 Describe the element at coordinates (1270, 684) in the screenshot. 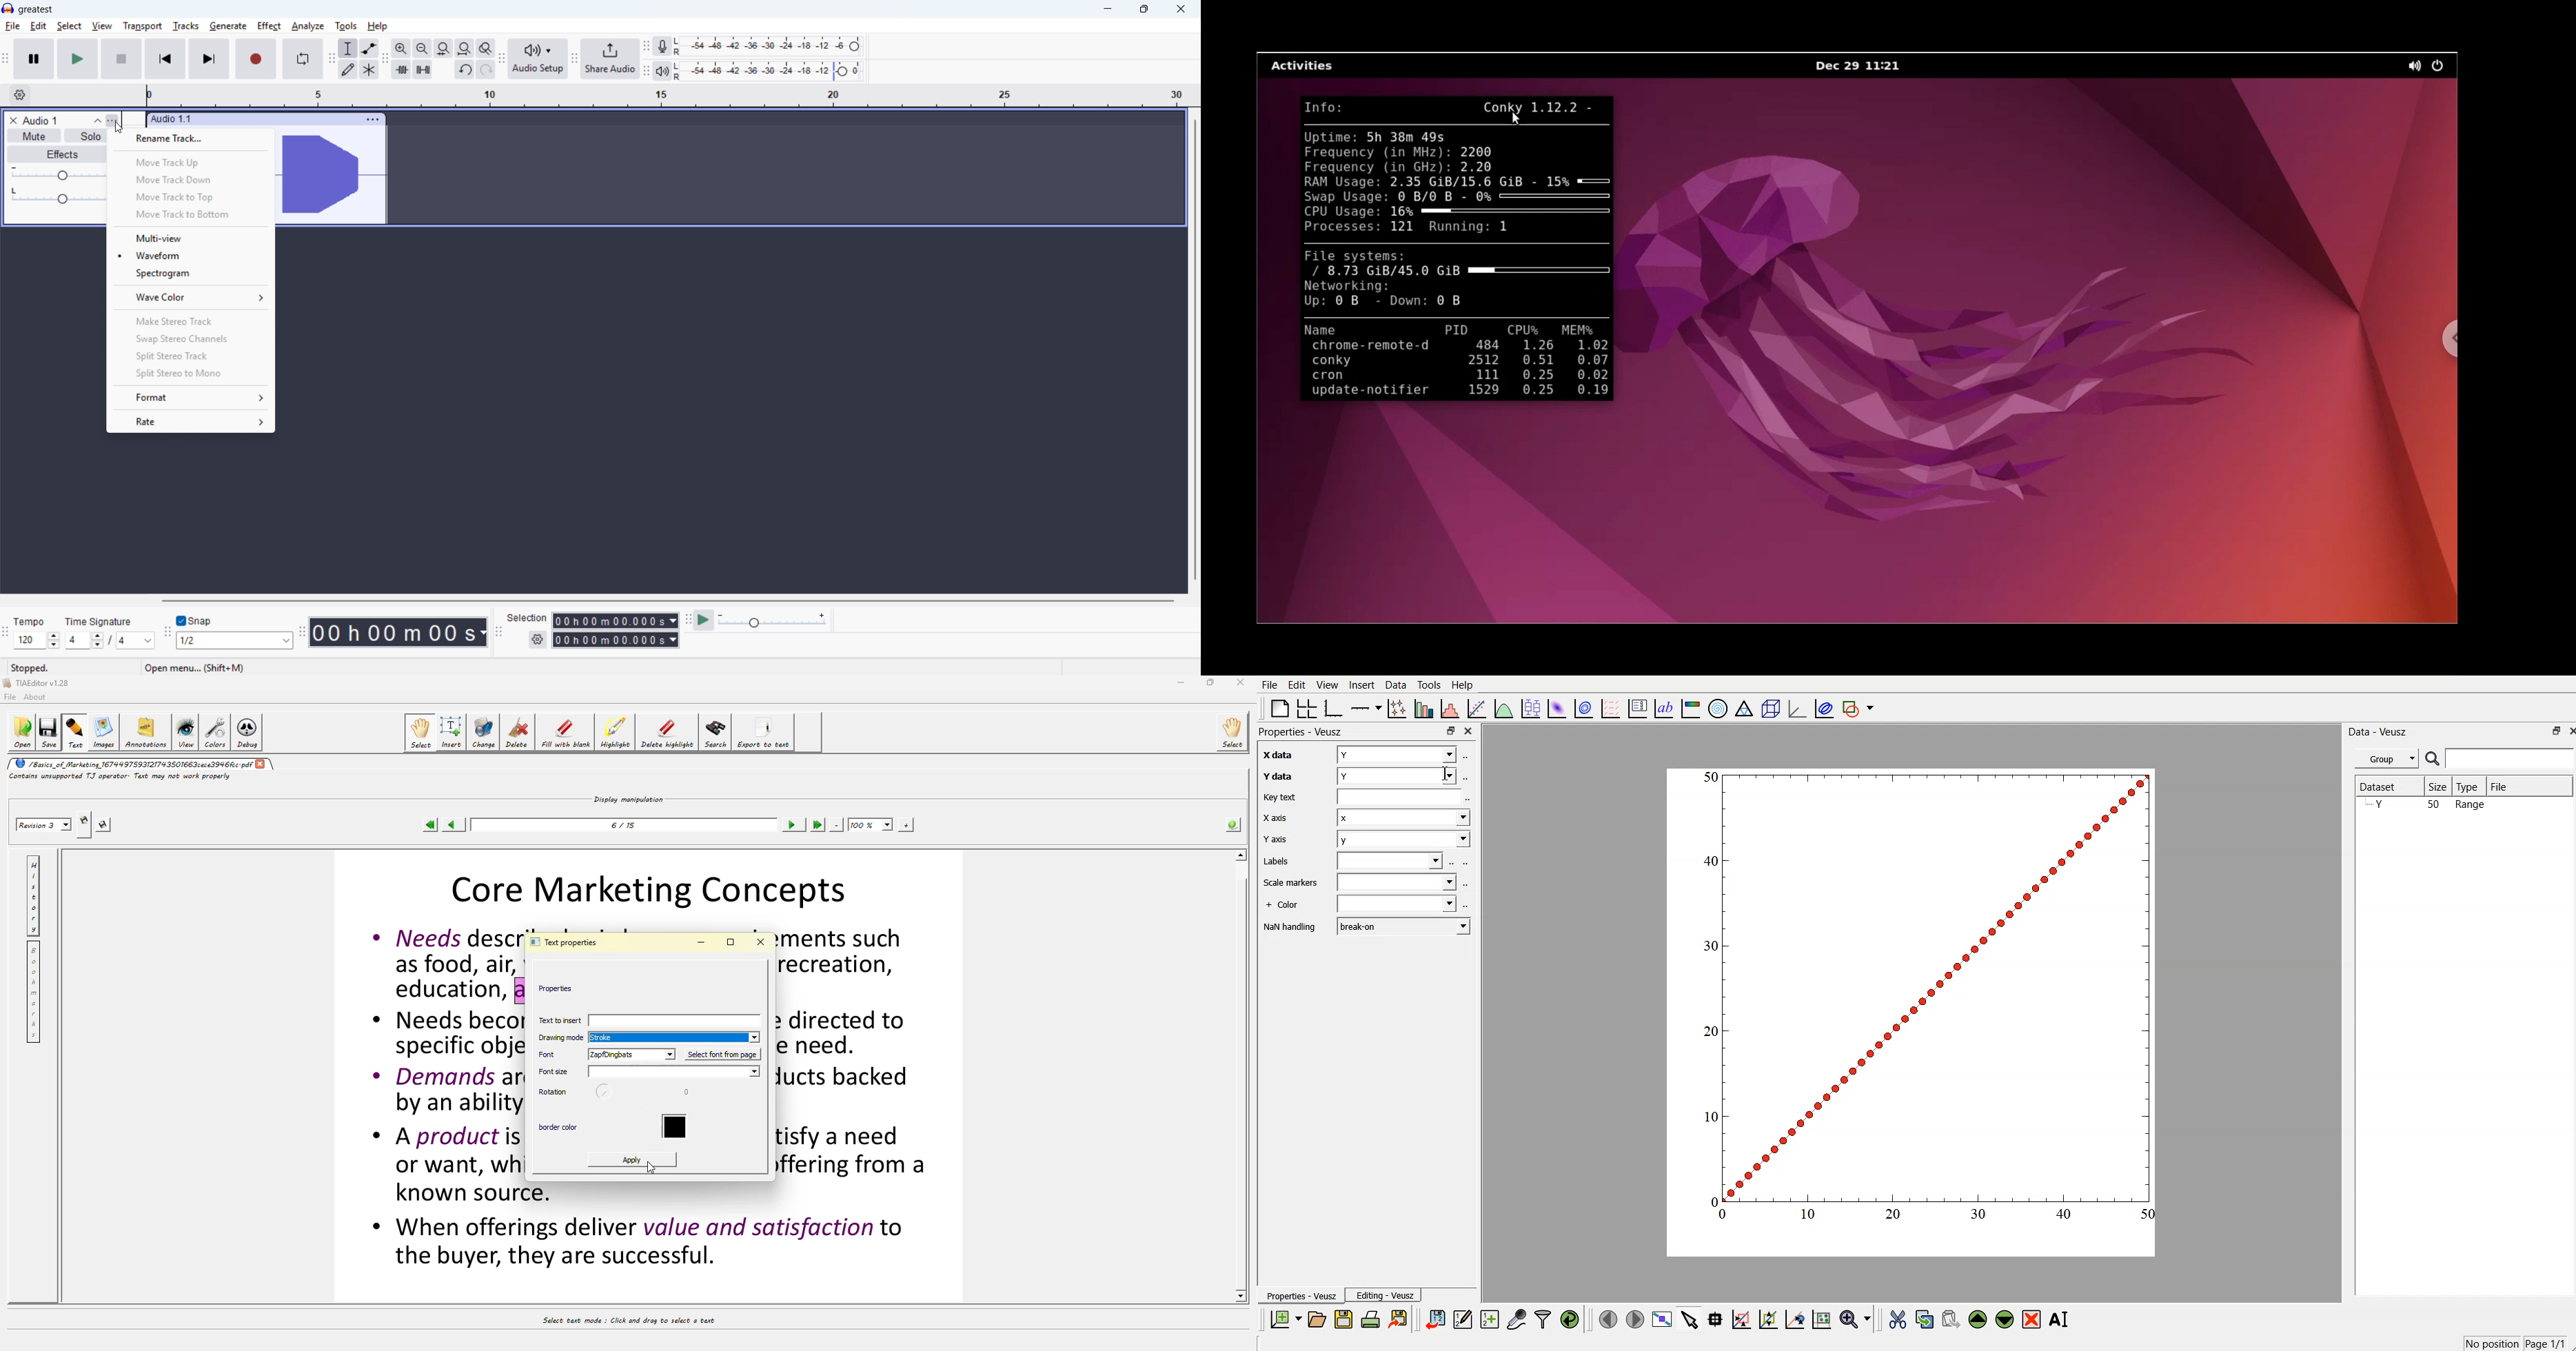

I see `File` at that location.